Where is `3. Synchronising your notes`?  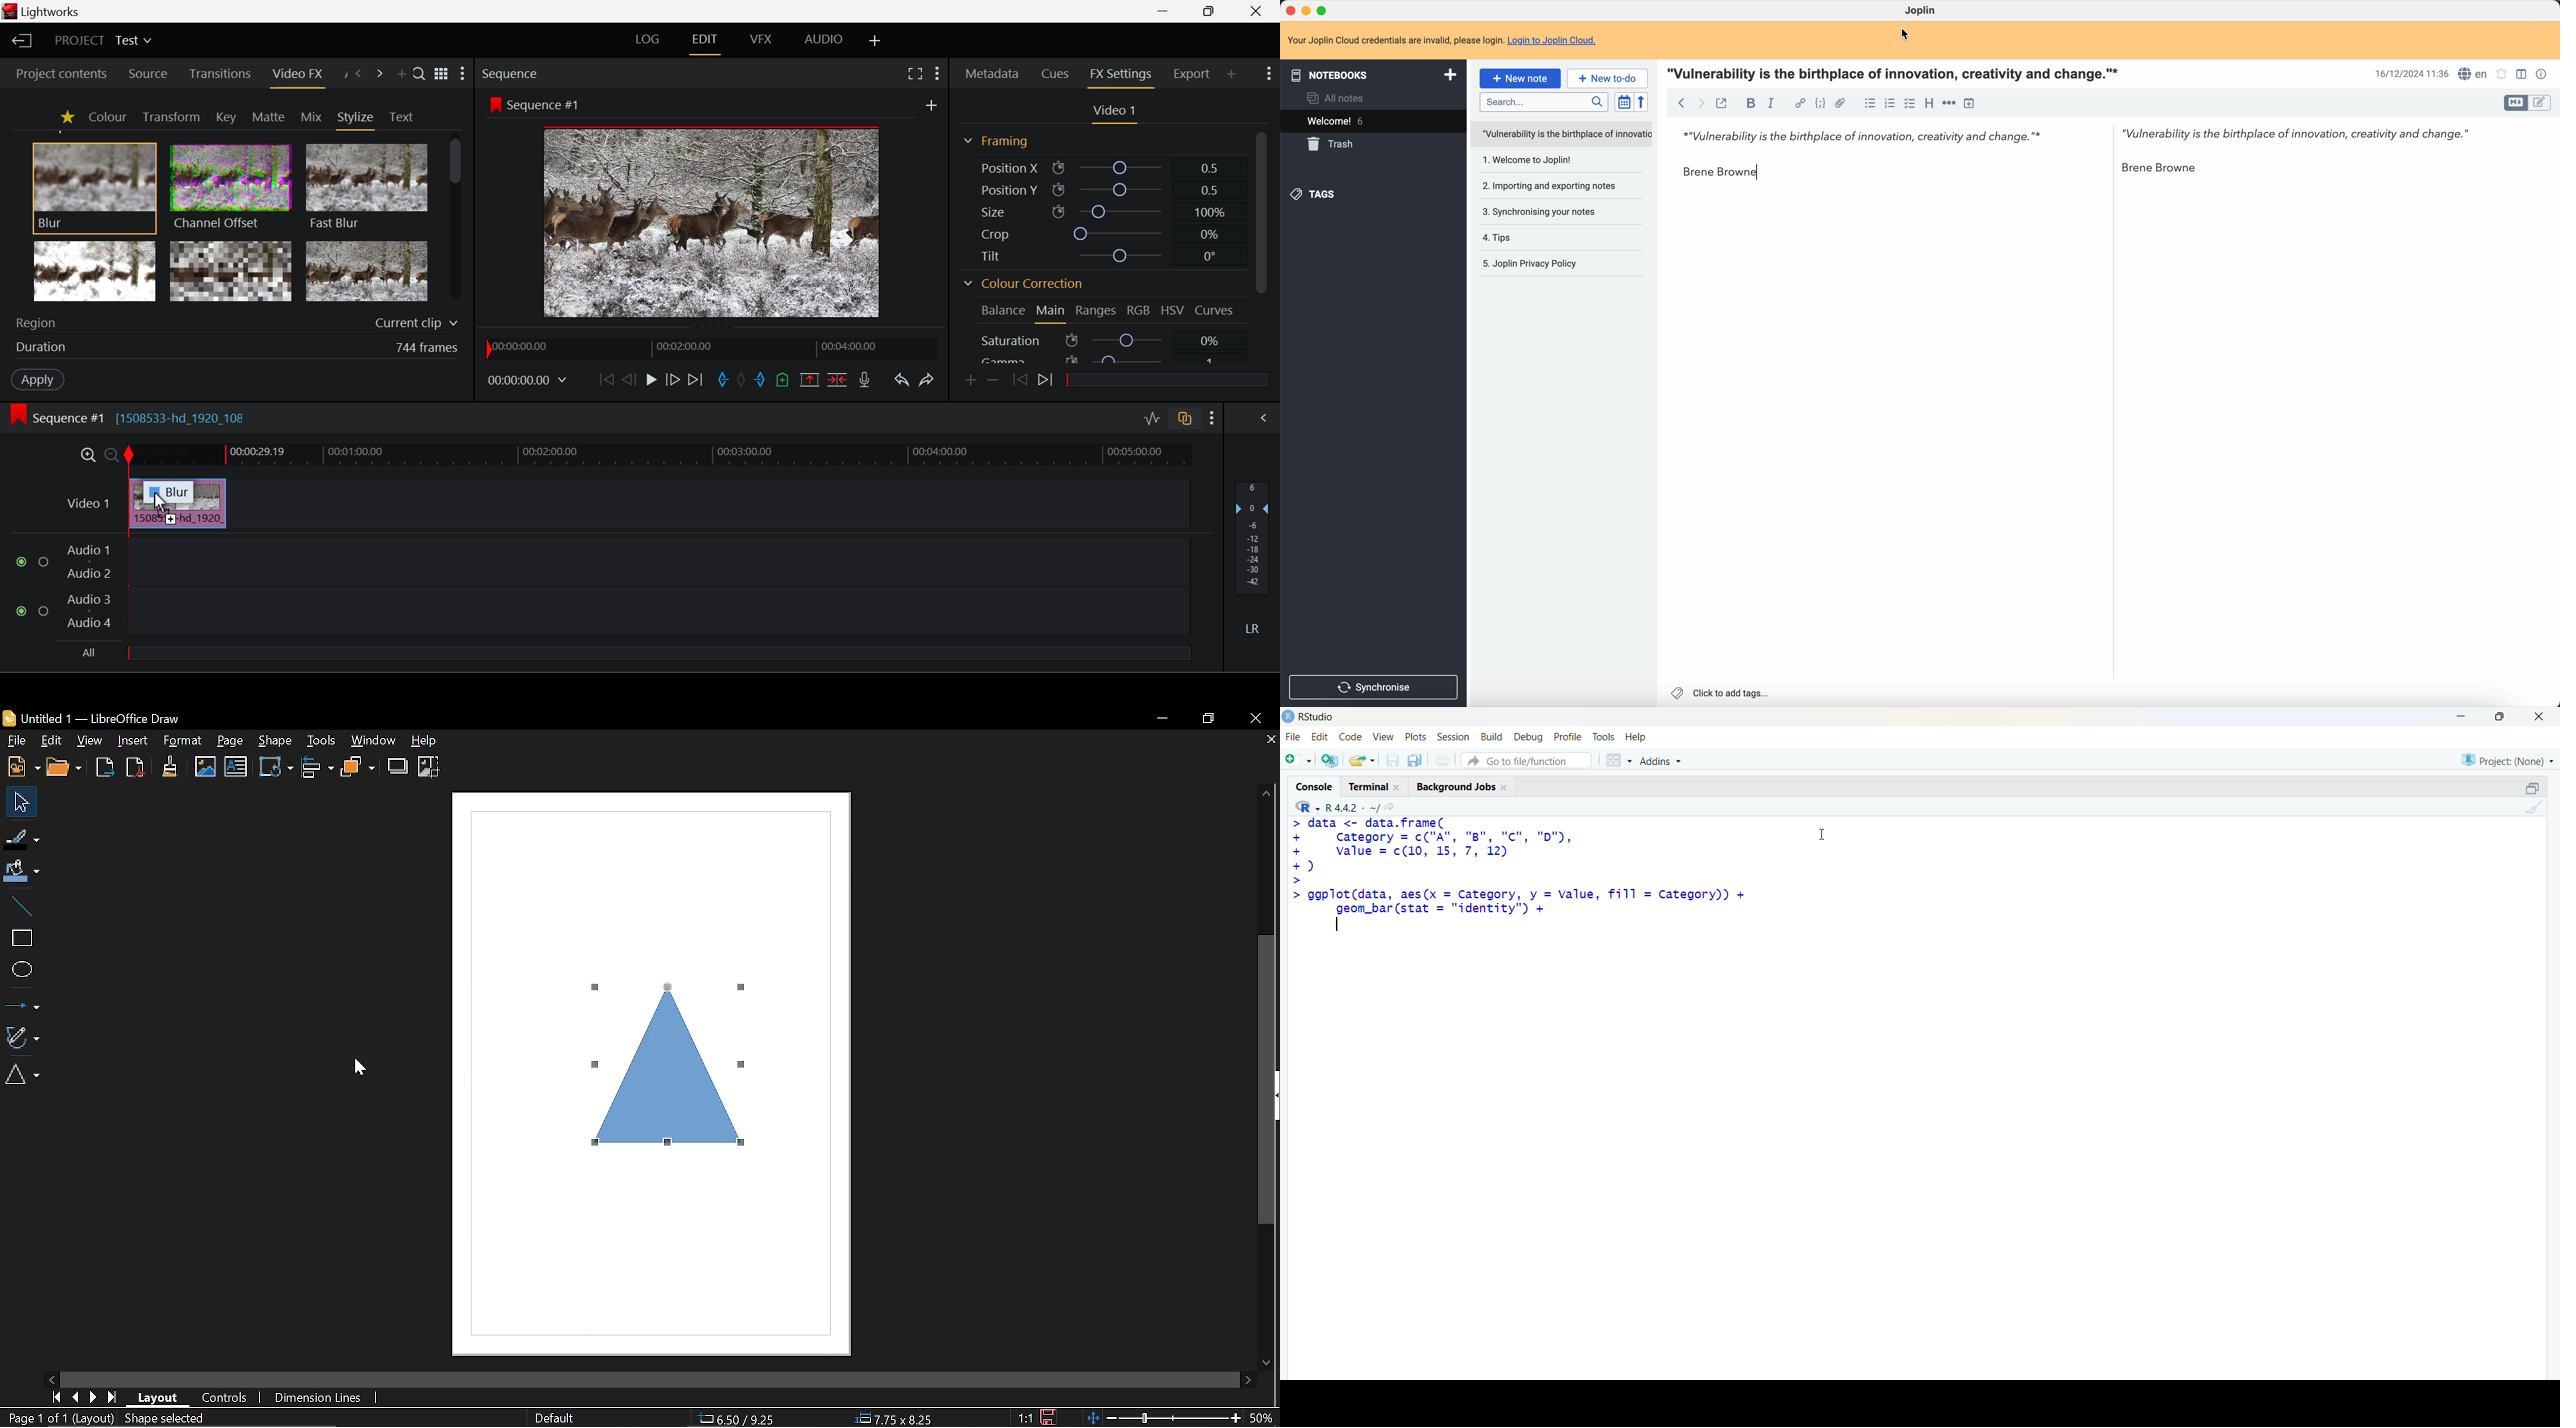
3. Synchronising your notes is located at coordinates (1543, 212).